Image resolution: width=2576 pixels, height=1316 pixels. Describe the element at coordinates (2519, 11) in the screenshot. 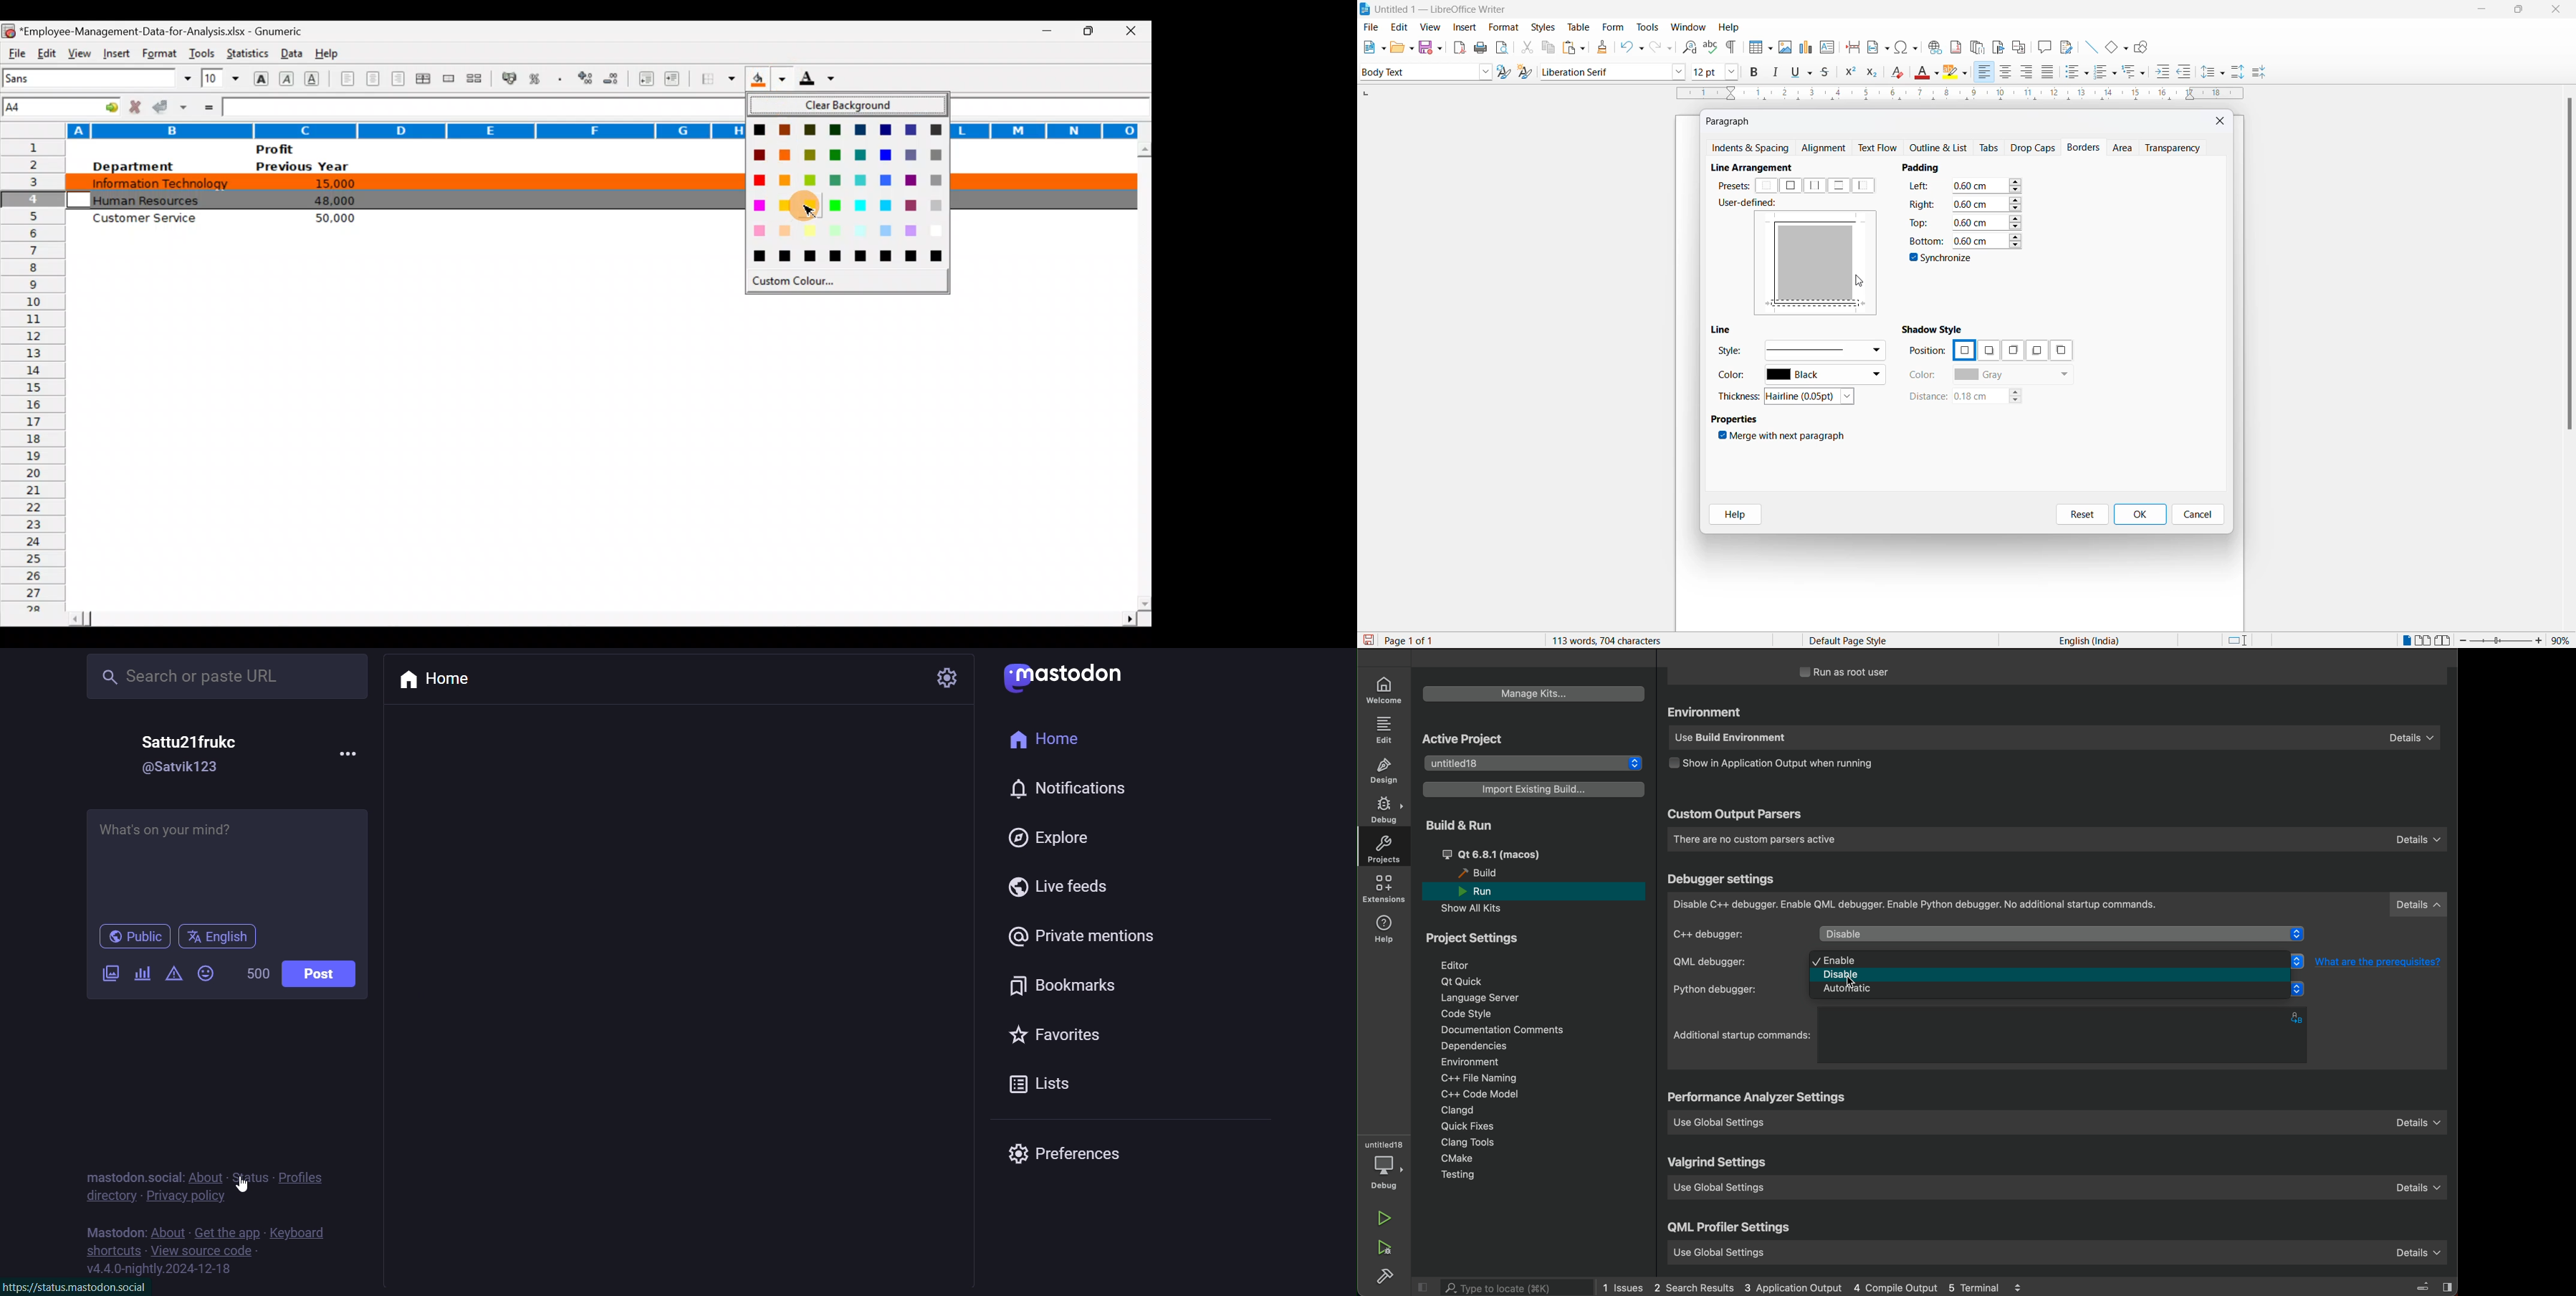

I see `maximize` at that location.